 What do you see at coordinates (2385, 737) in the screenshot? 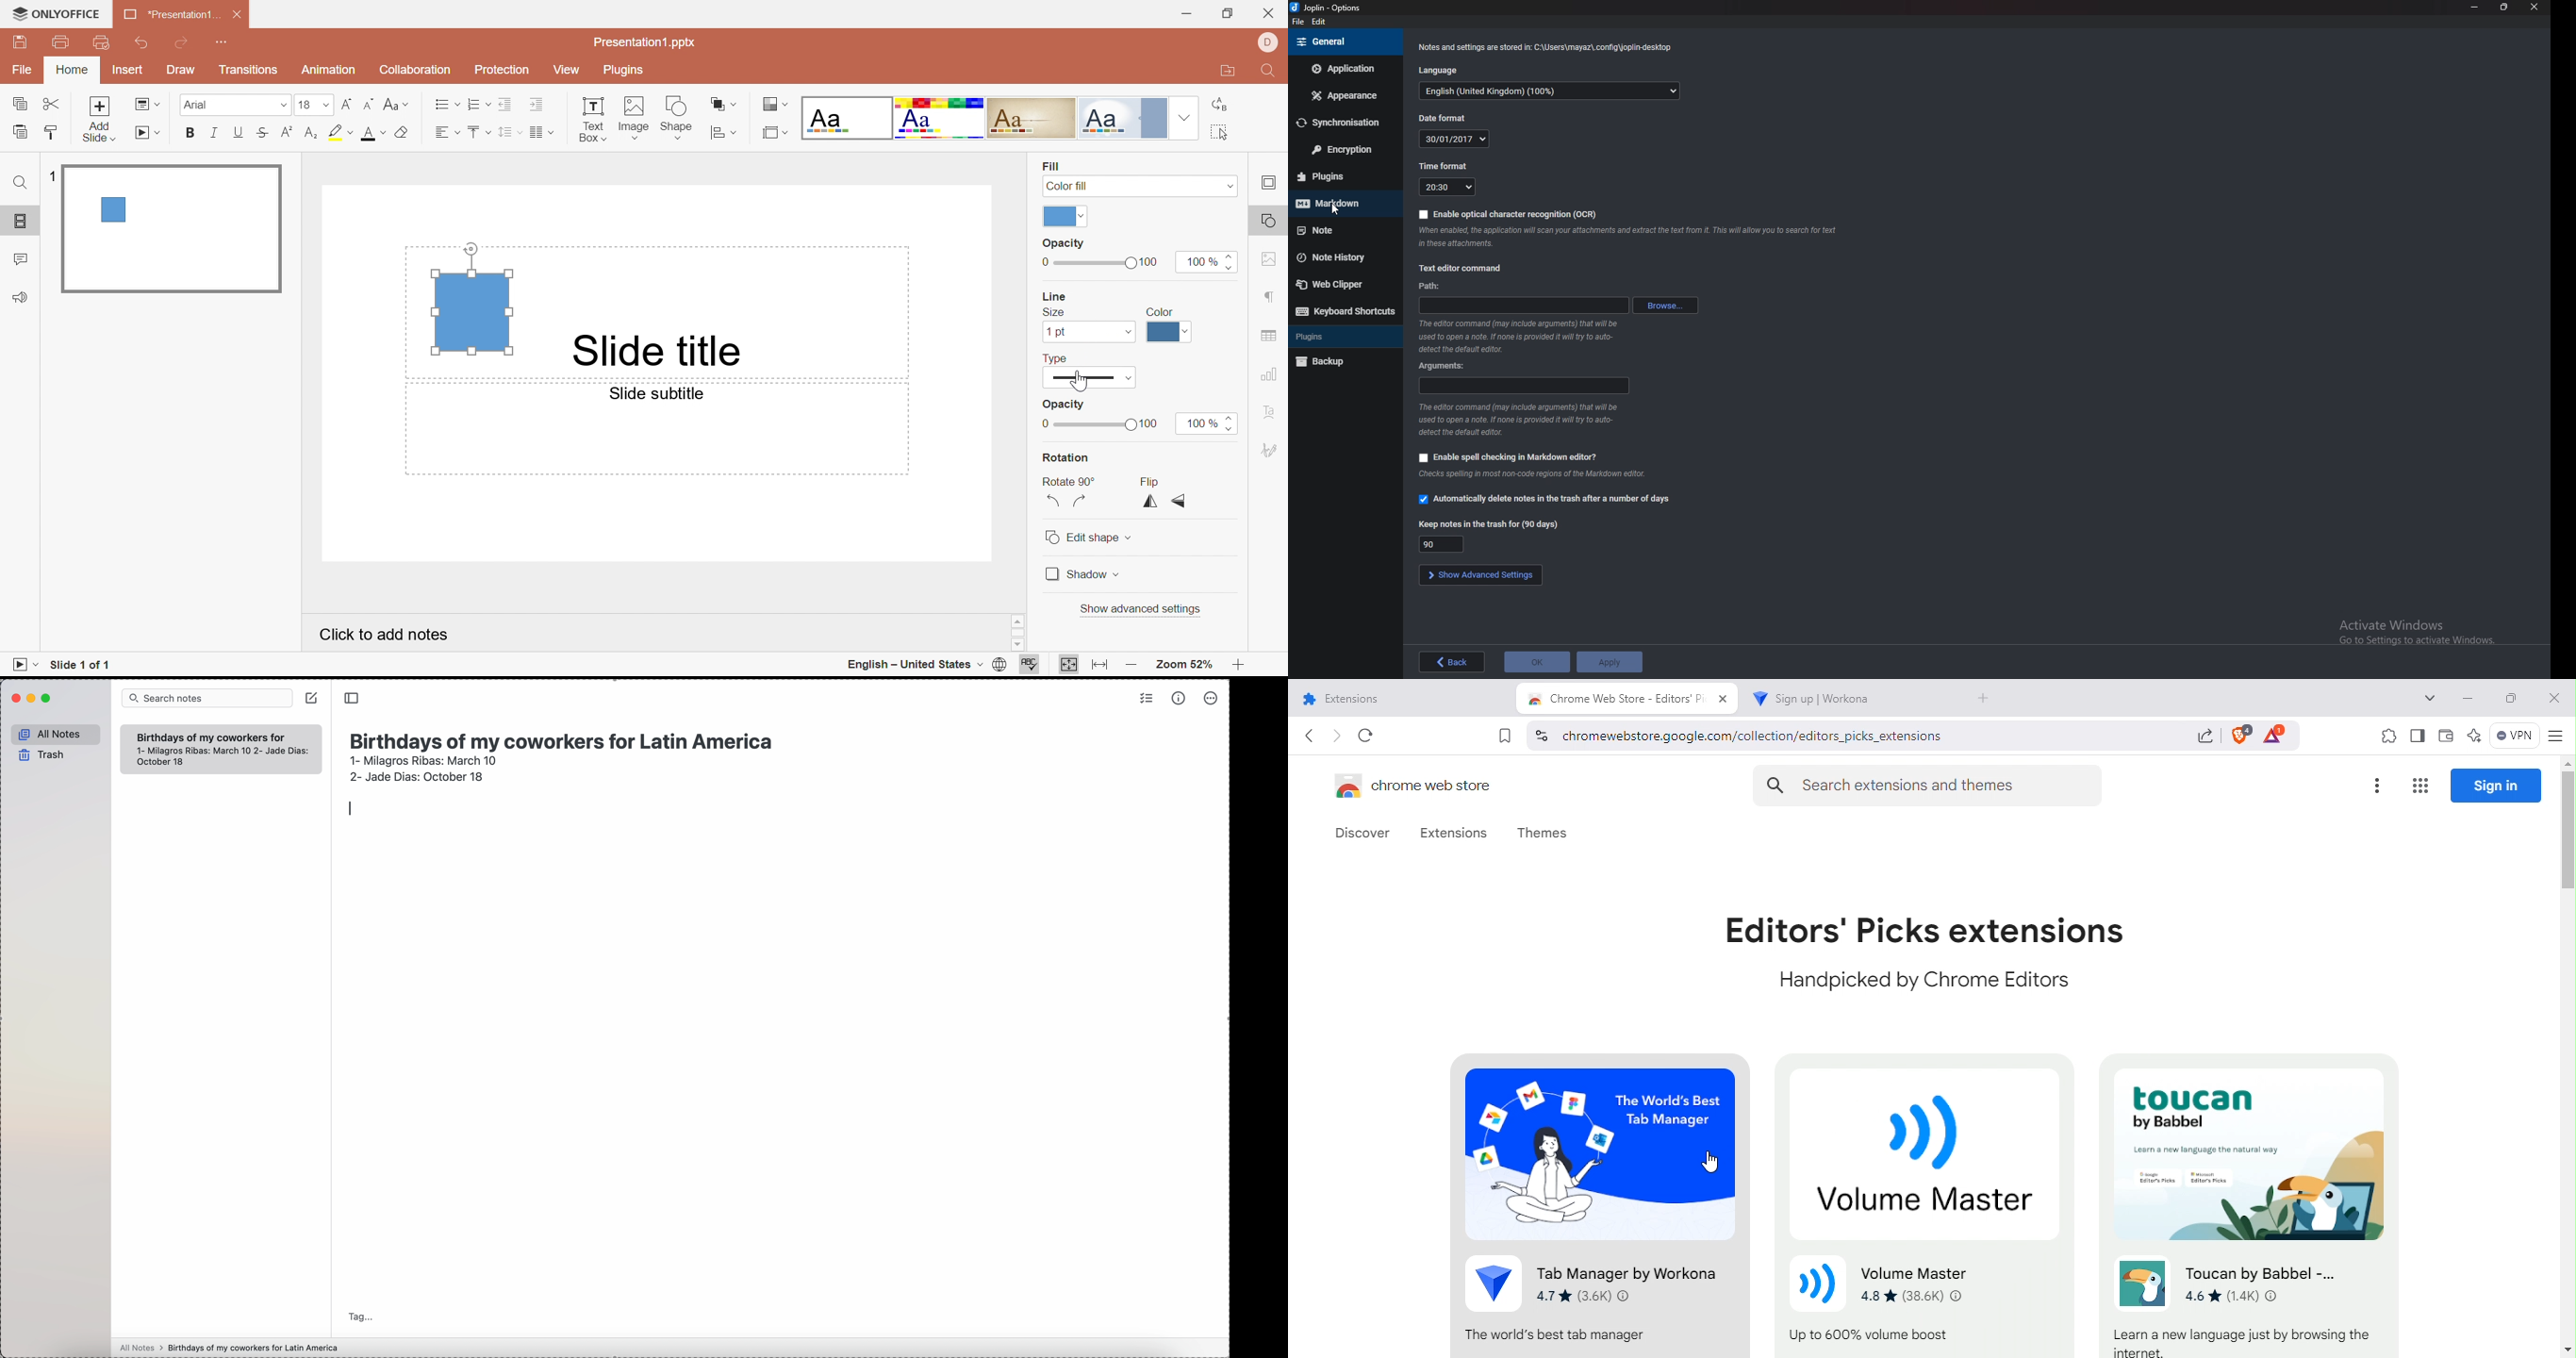
I see `Extensions` at bounding box center [2385, 737].